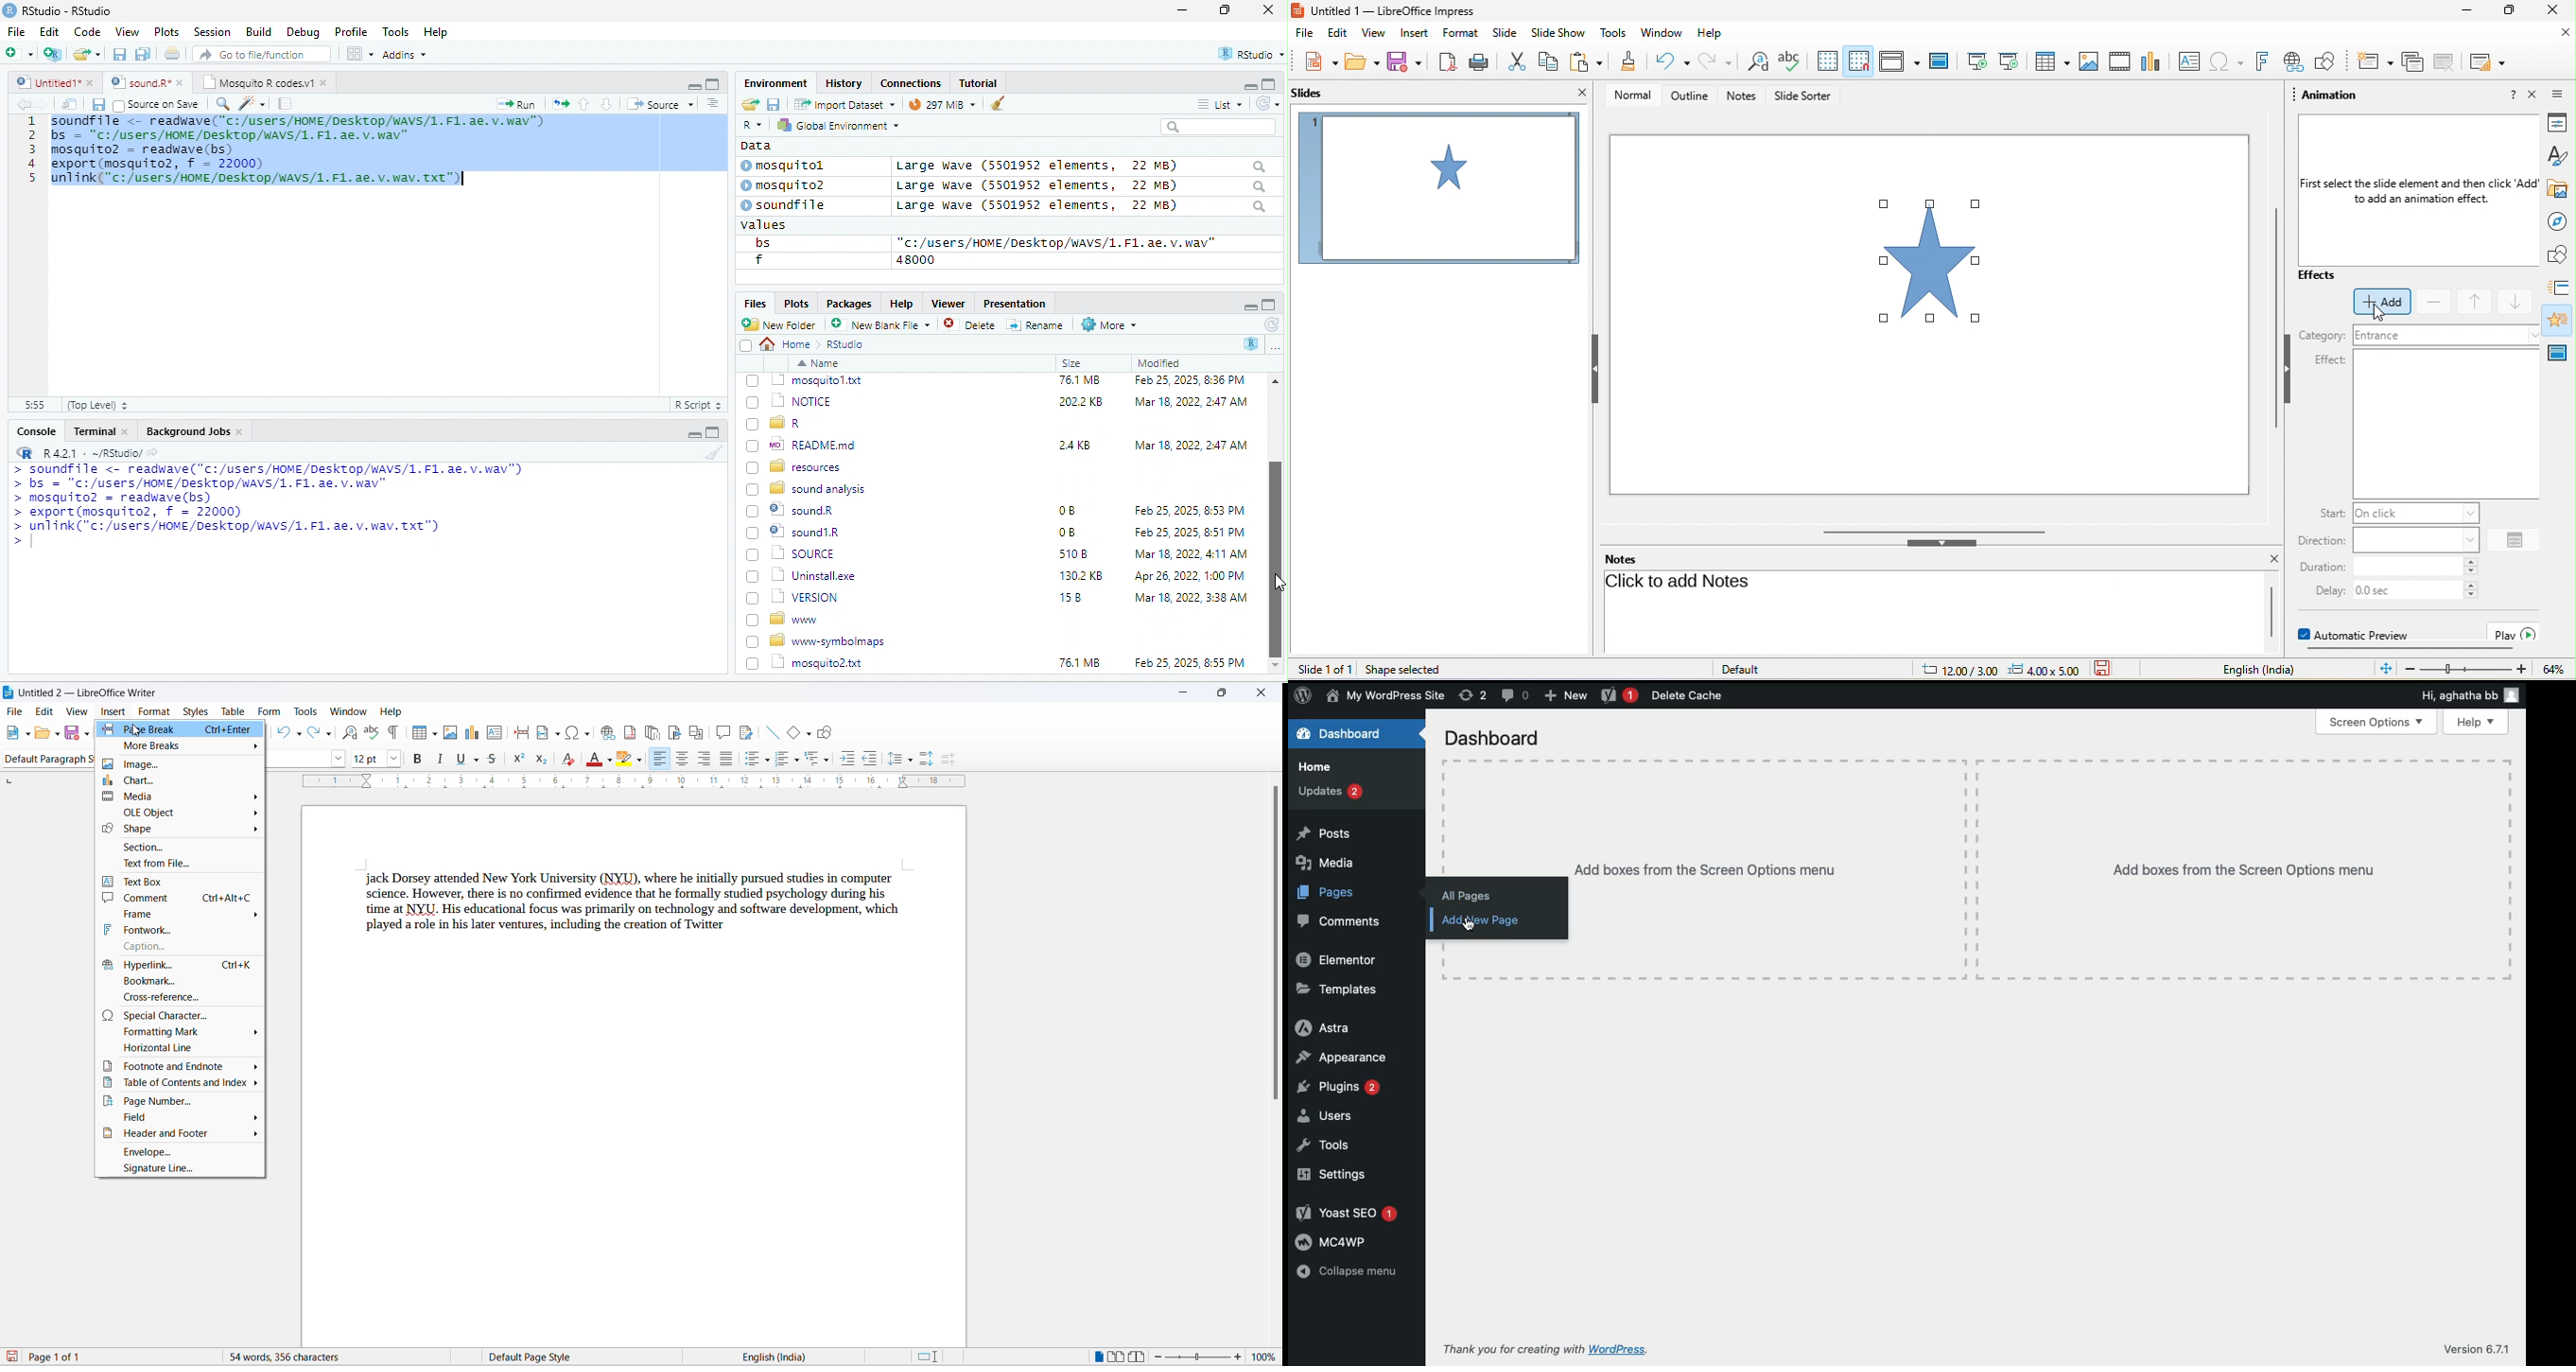 Image resolution: width=2576 pixels, height=1372 pixels. What do you see at coordinates (806, 556) in the screenshot?
I see `wo| READMEmd` at bounding box center [806, 556].